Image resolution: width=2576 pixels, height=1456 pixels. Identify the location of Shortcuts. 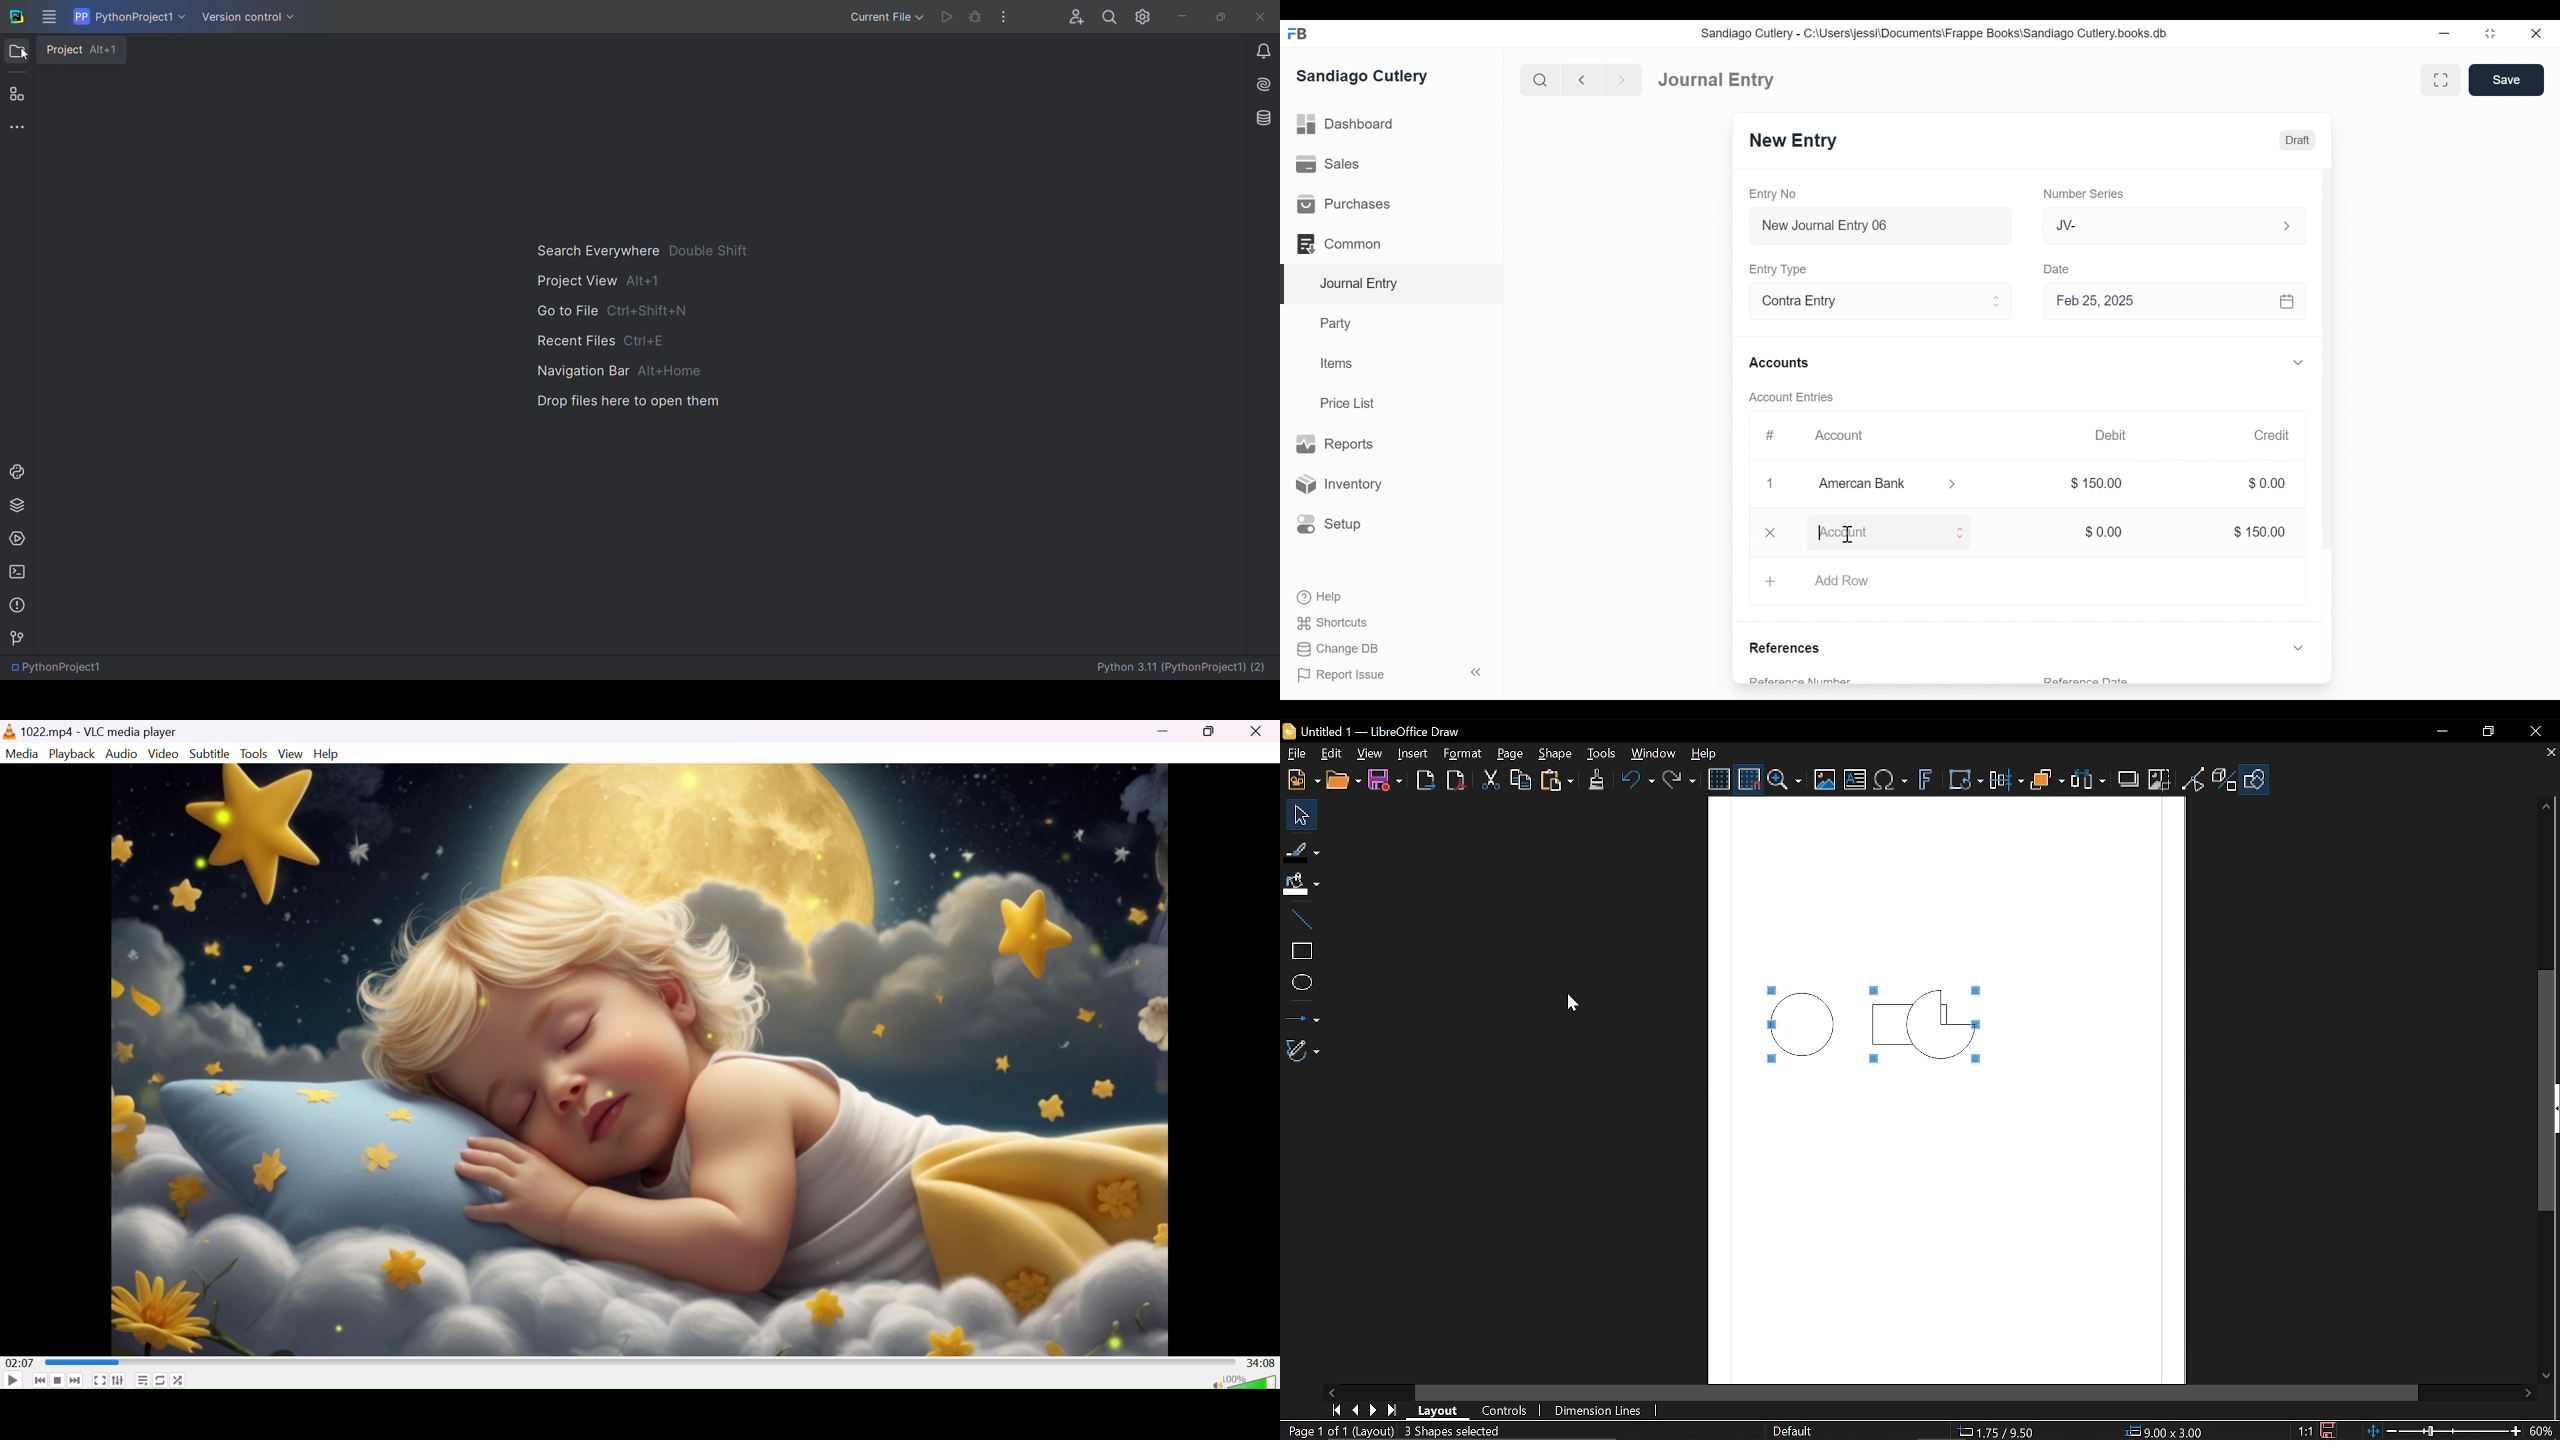
(1336, 623).